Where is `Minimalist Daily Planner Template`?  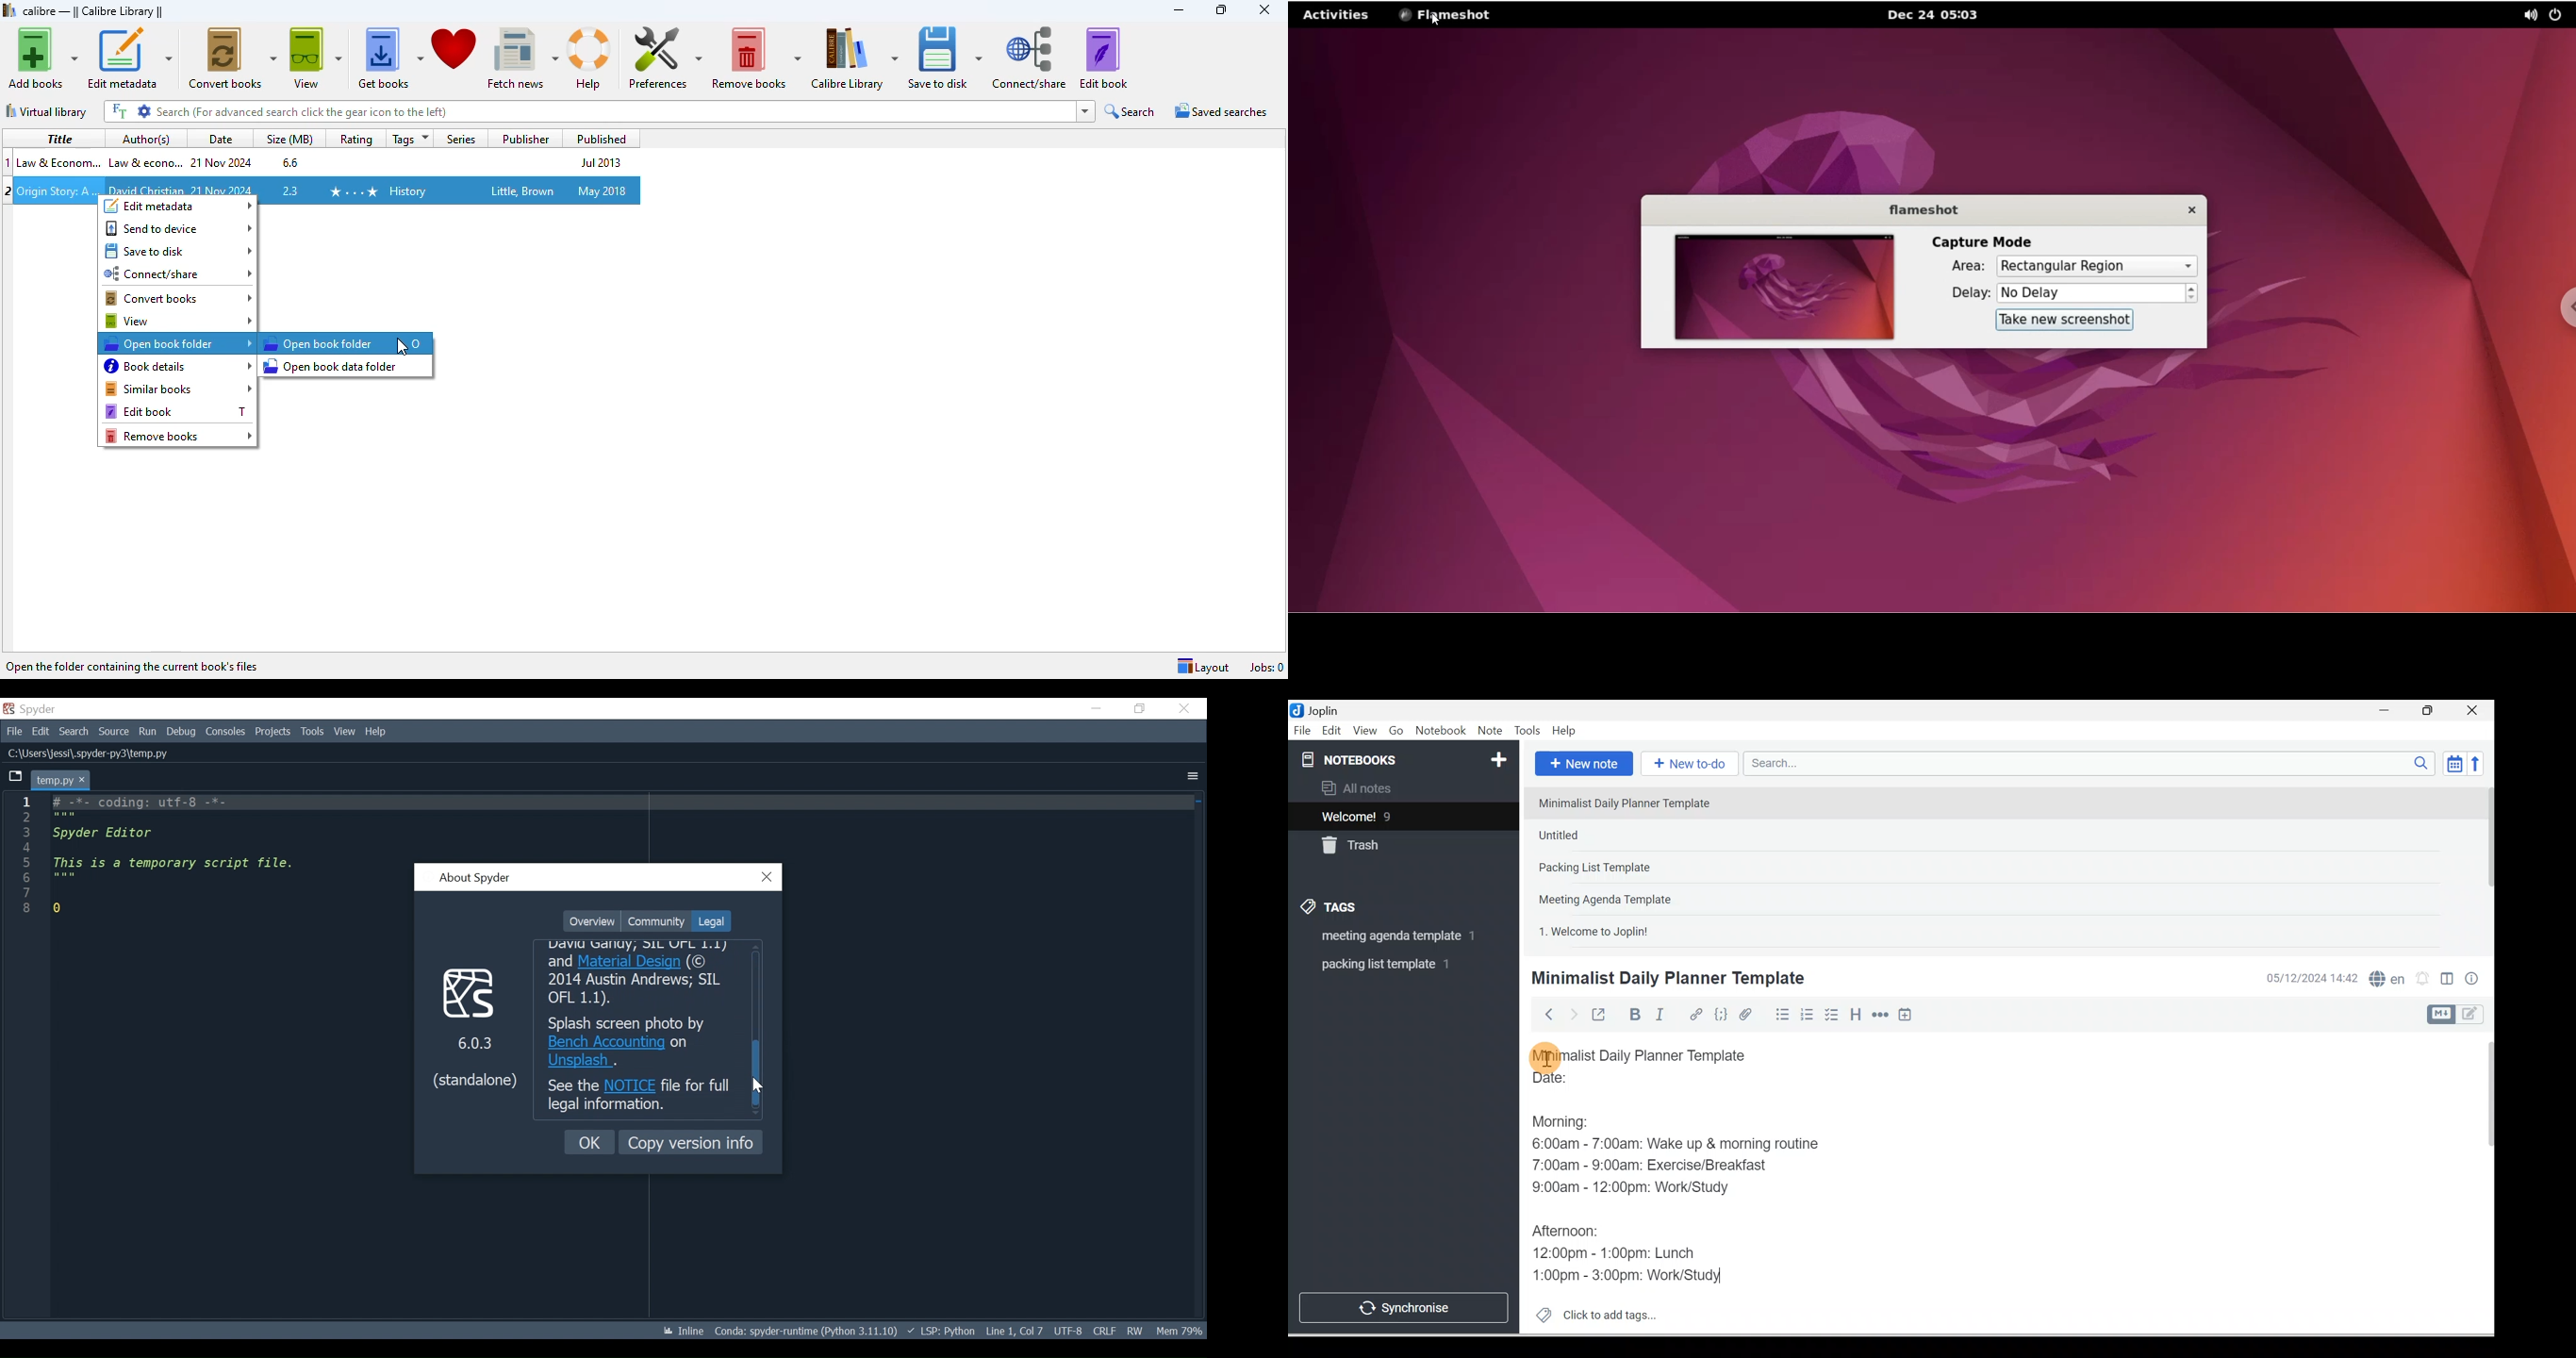 Minimalist Daily Planner Template is located at coordinates (1651, 1056).